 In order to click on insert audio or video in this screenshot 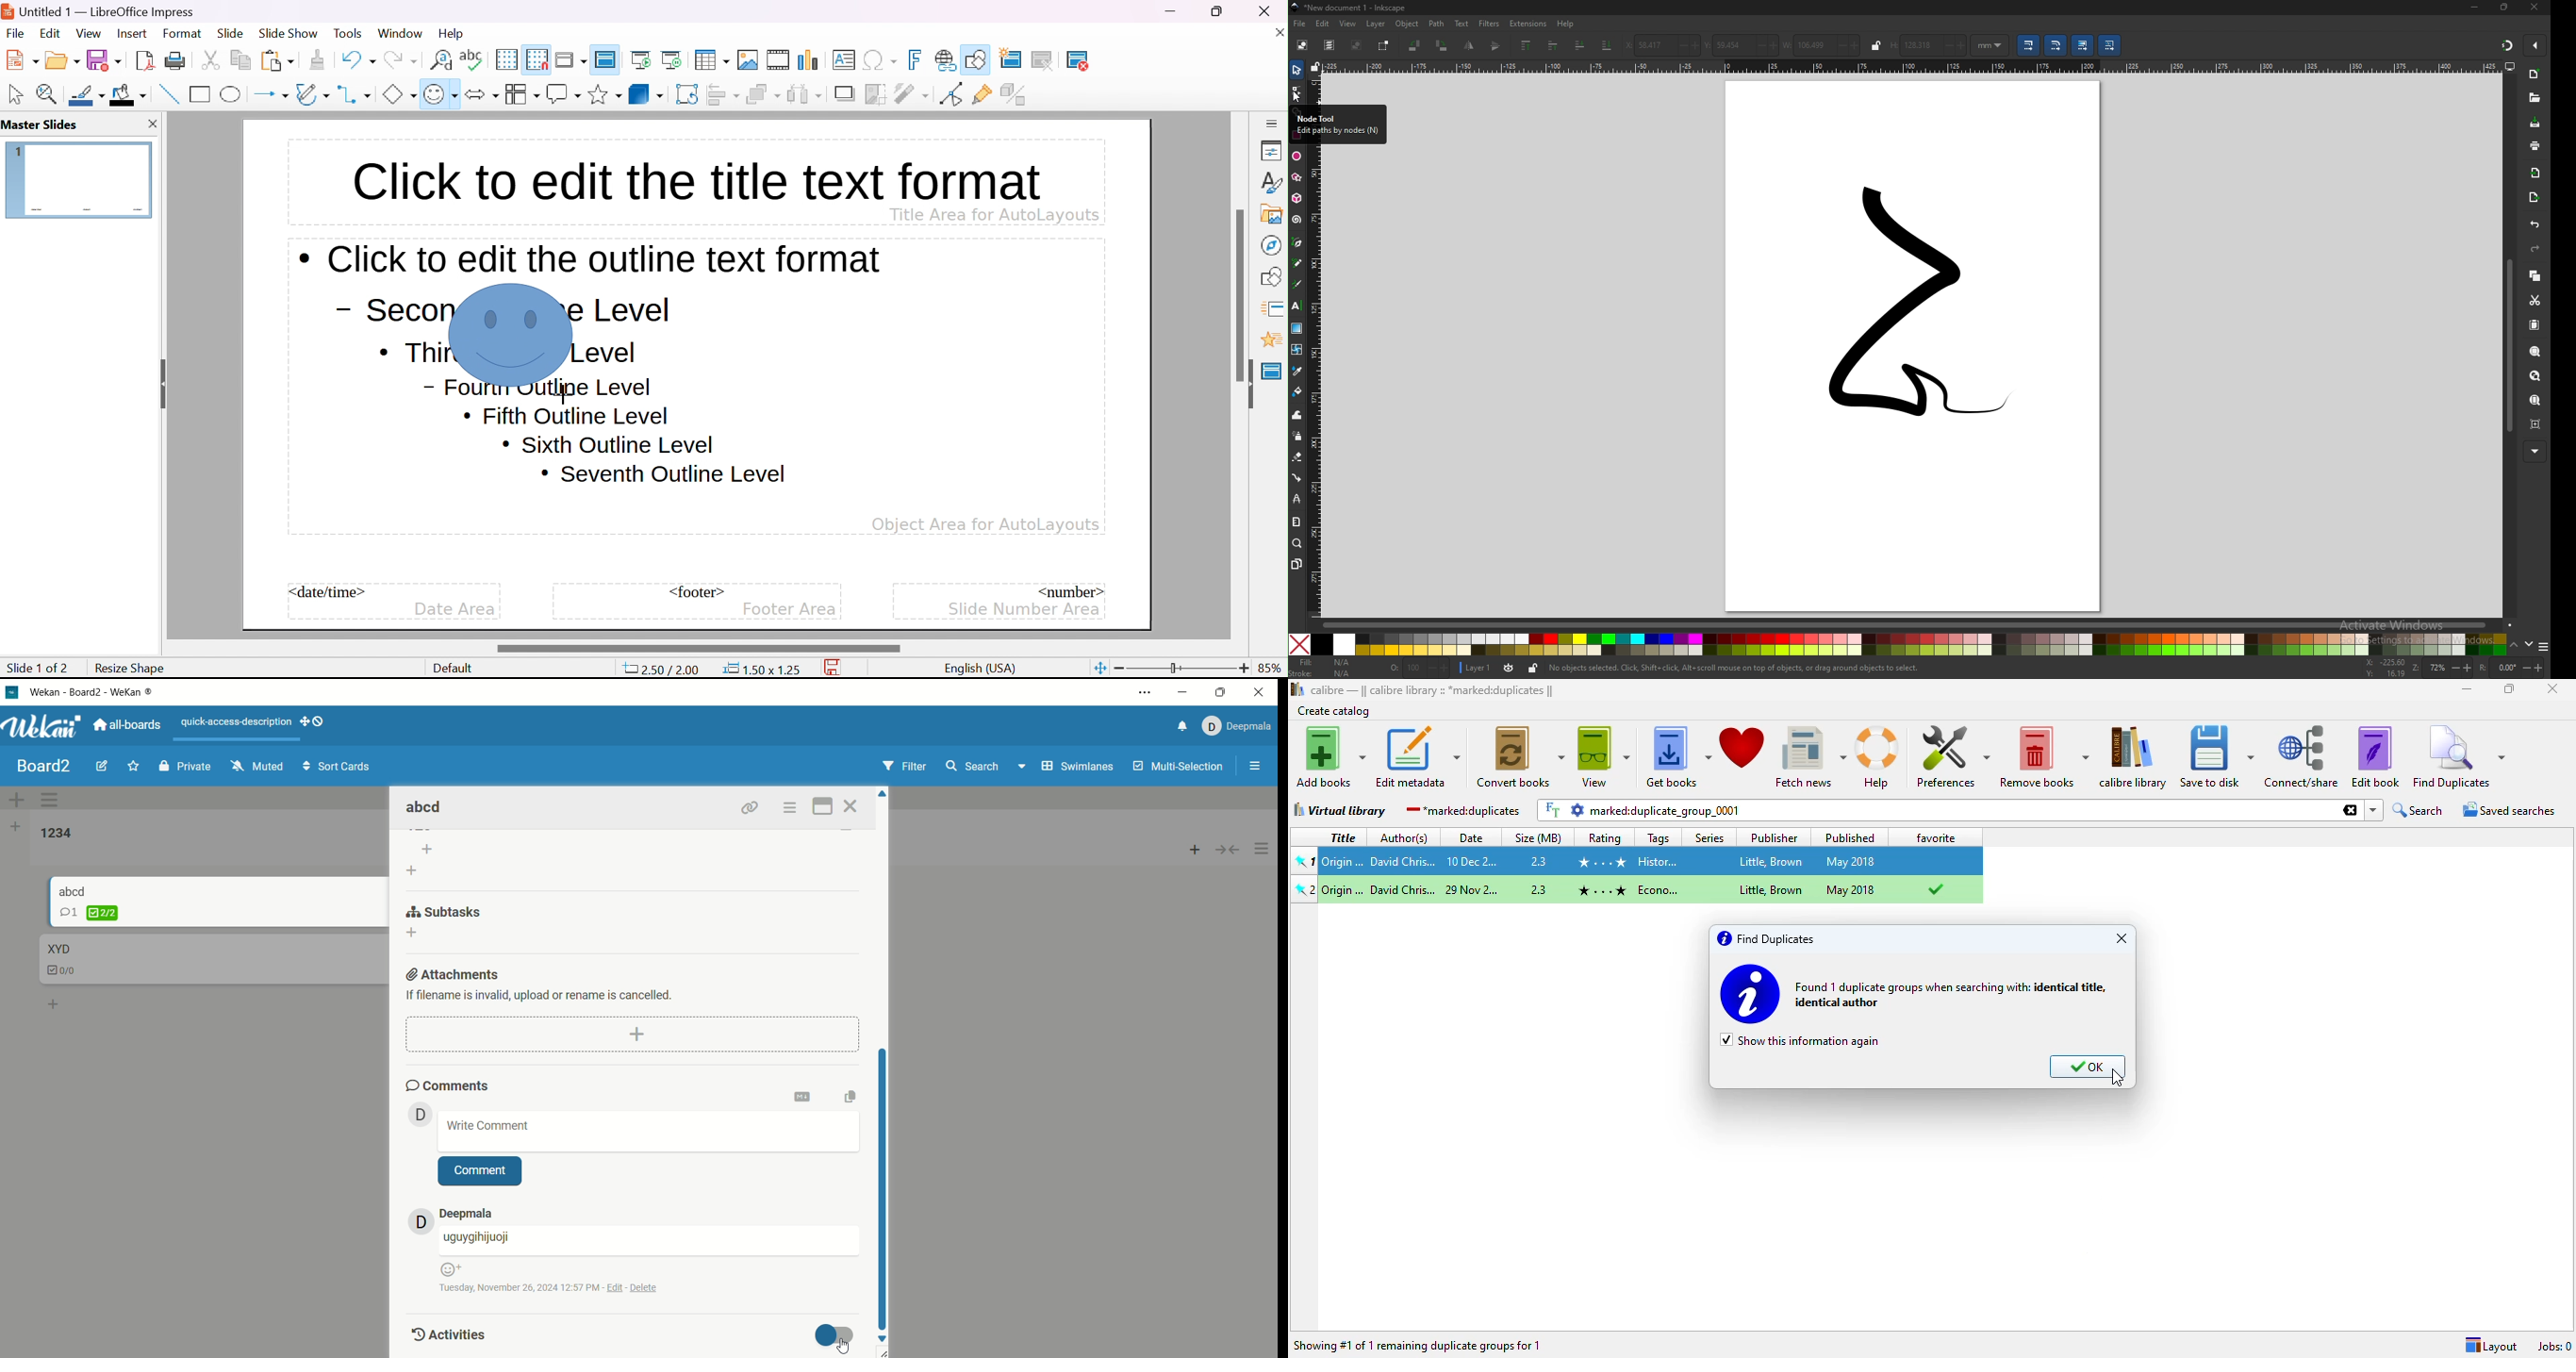, I will do `click(777, 60)`.